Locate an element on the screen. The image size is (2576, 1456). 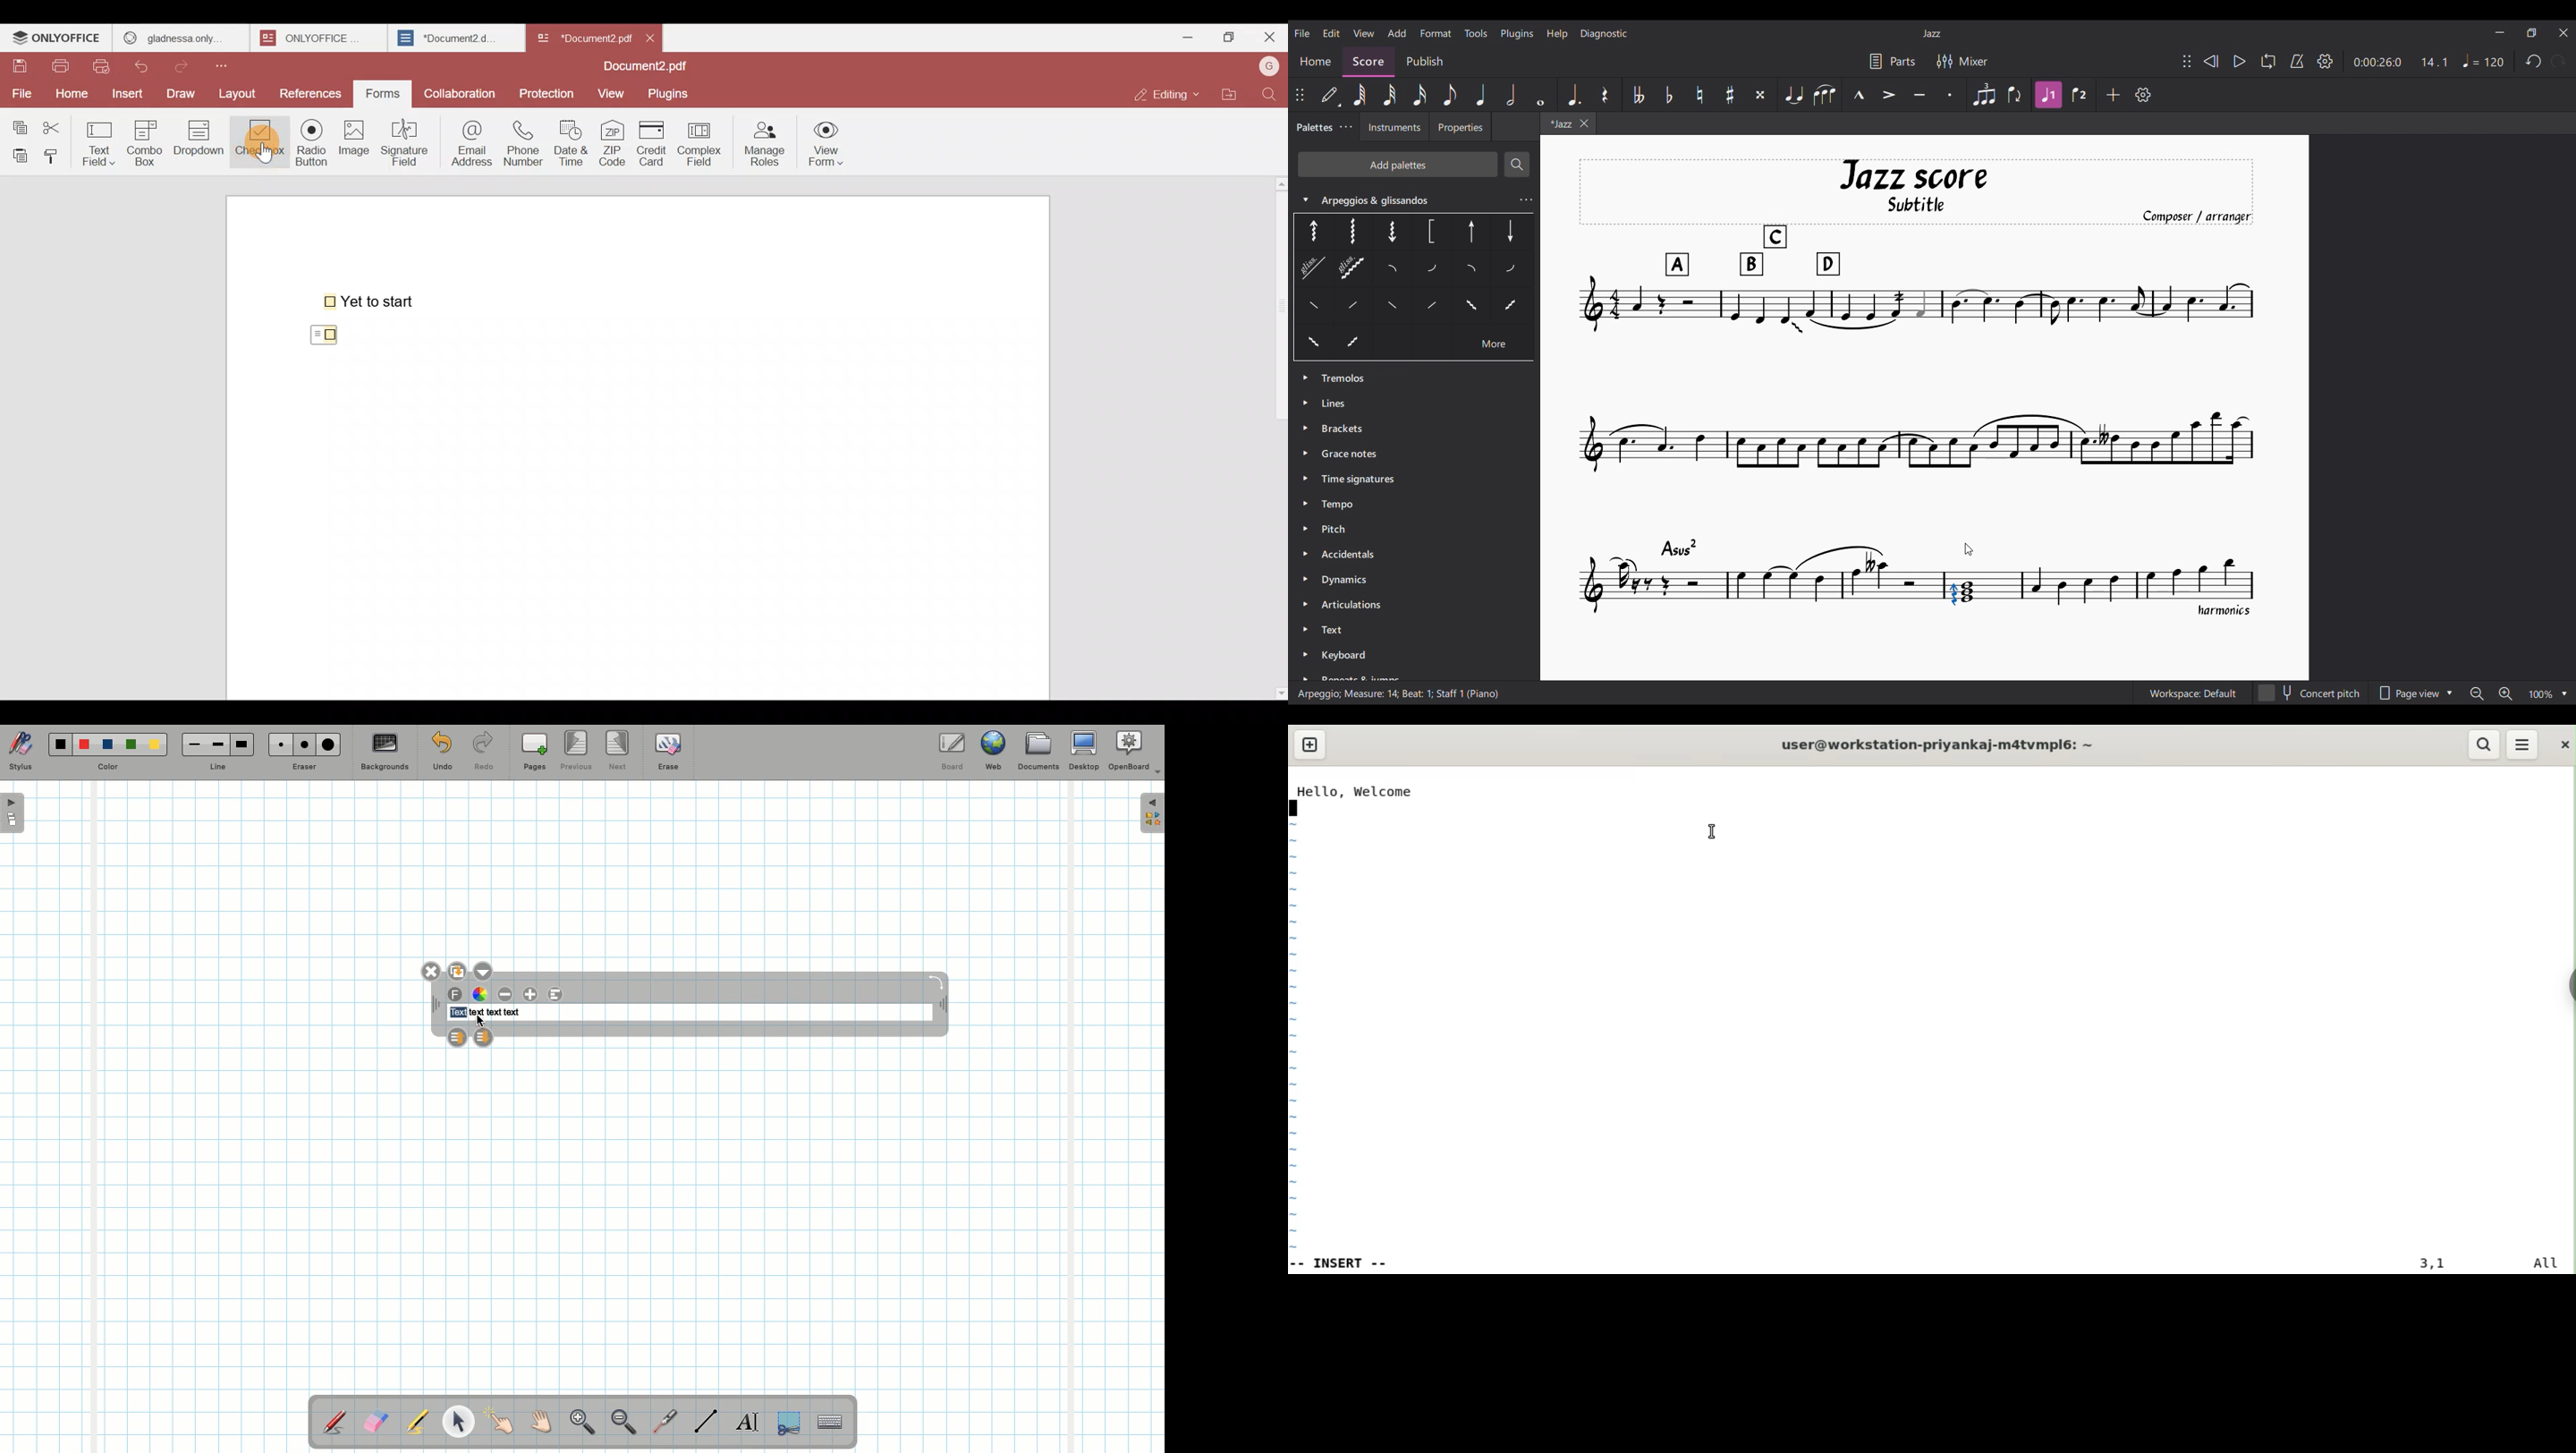
Increase font size is located at coordinates (532, 994).